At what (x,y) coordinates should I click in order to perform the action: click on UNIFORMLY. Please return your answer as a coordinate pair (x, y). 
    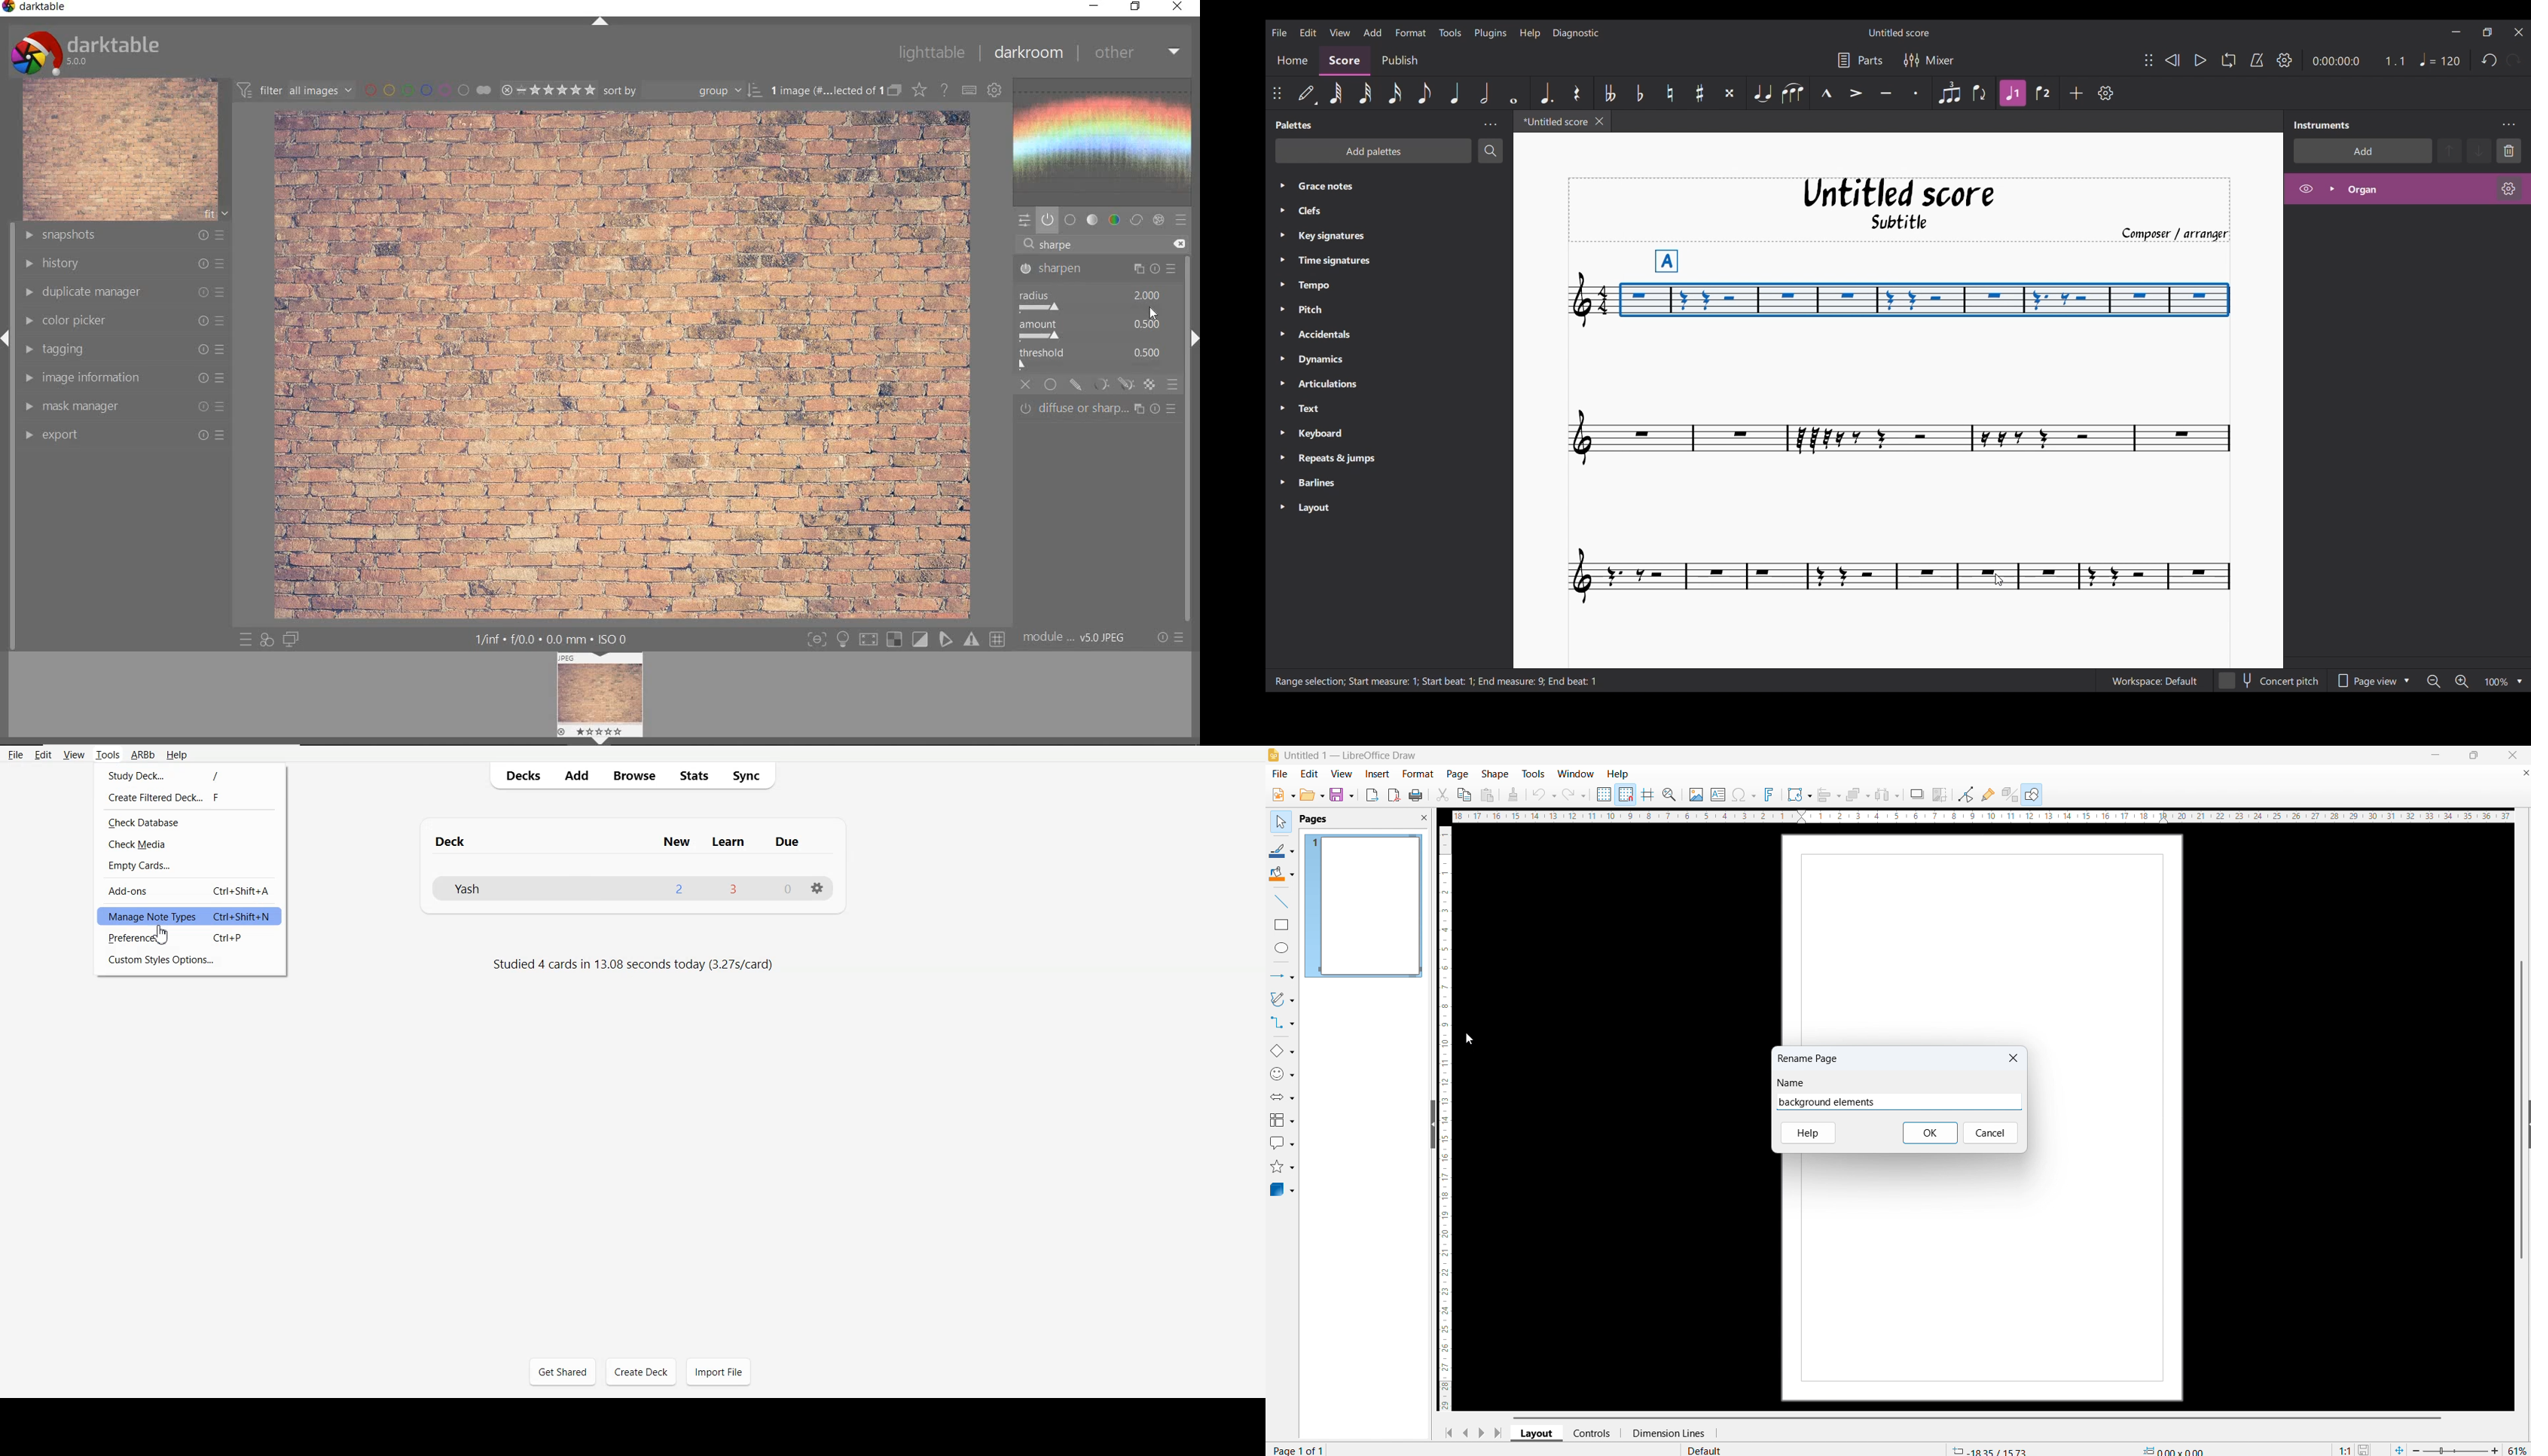
    Looking at the image, I should click on (1051, 385).